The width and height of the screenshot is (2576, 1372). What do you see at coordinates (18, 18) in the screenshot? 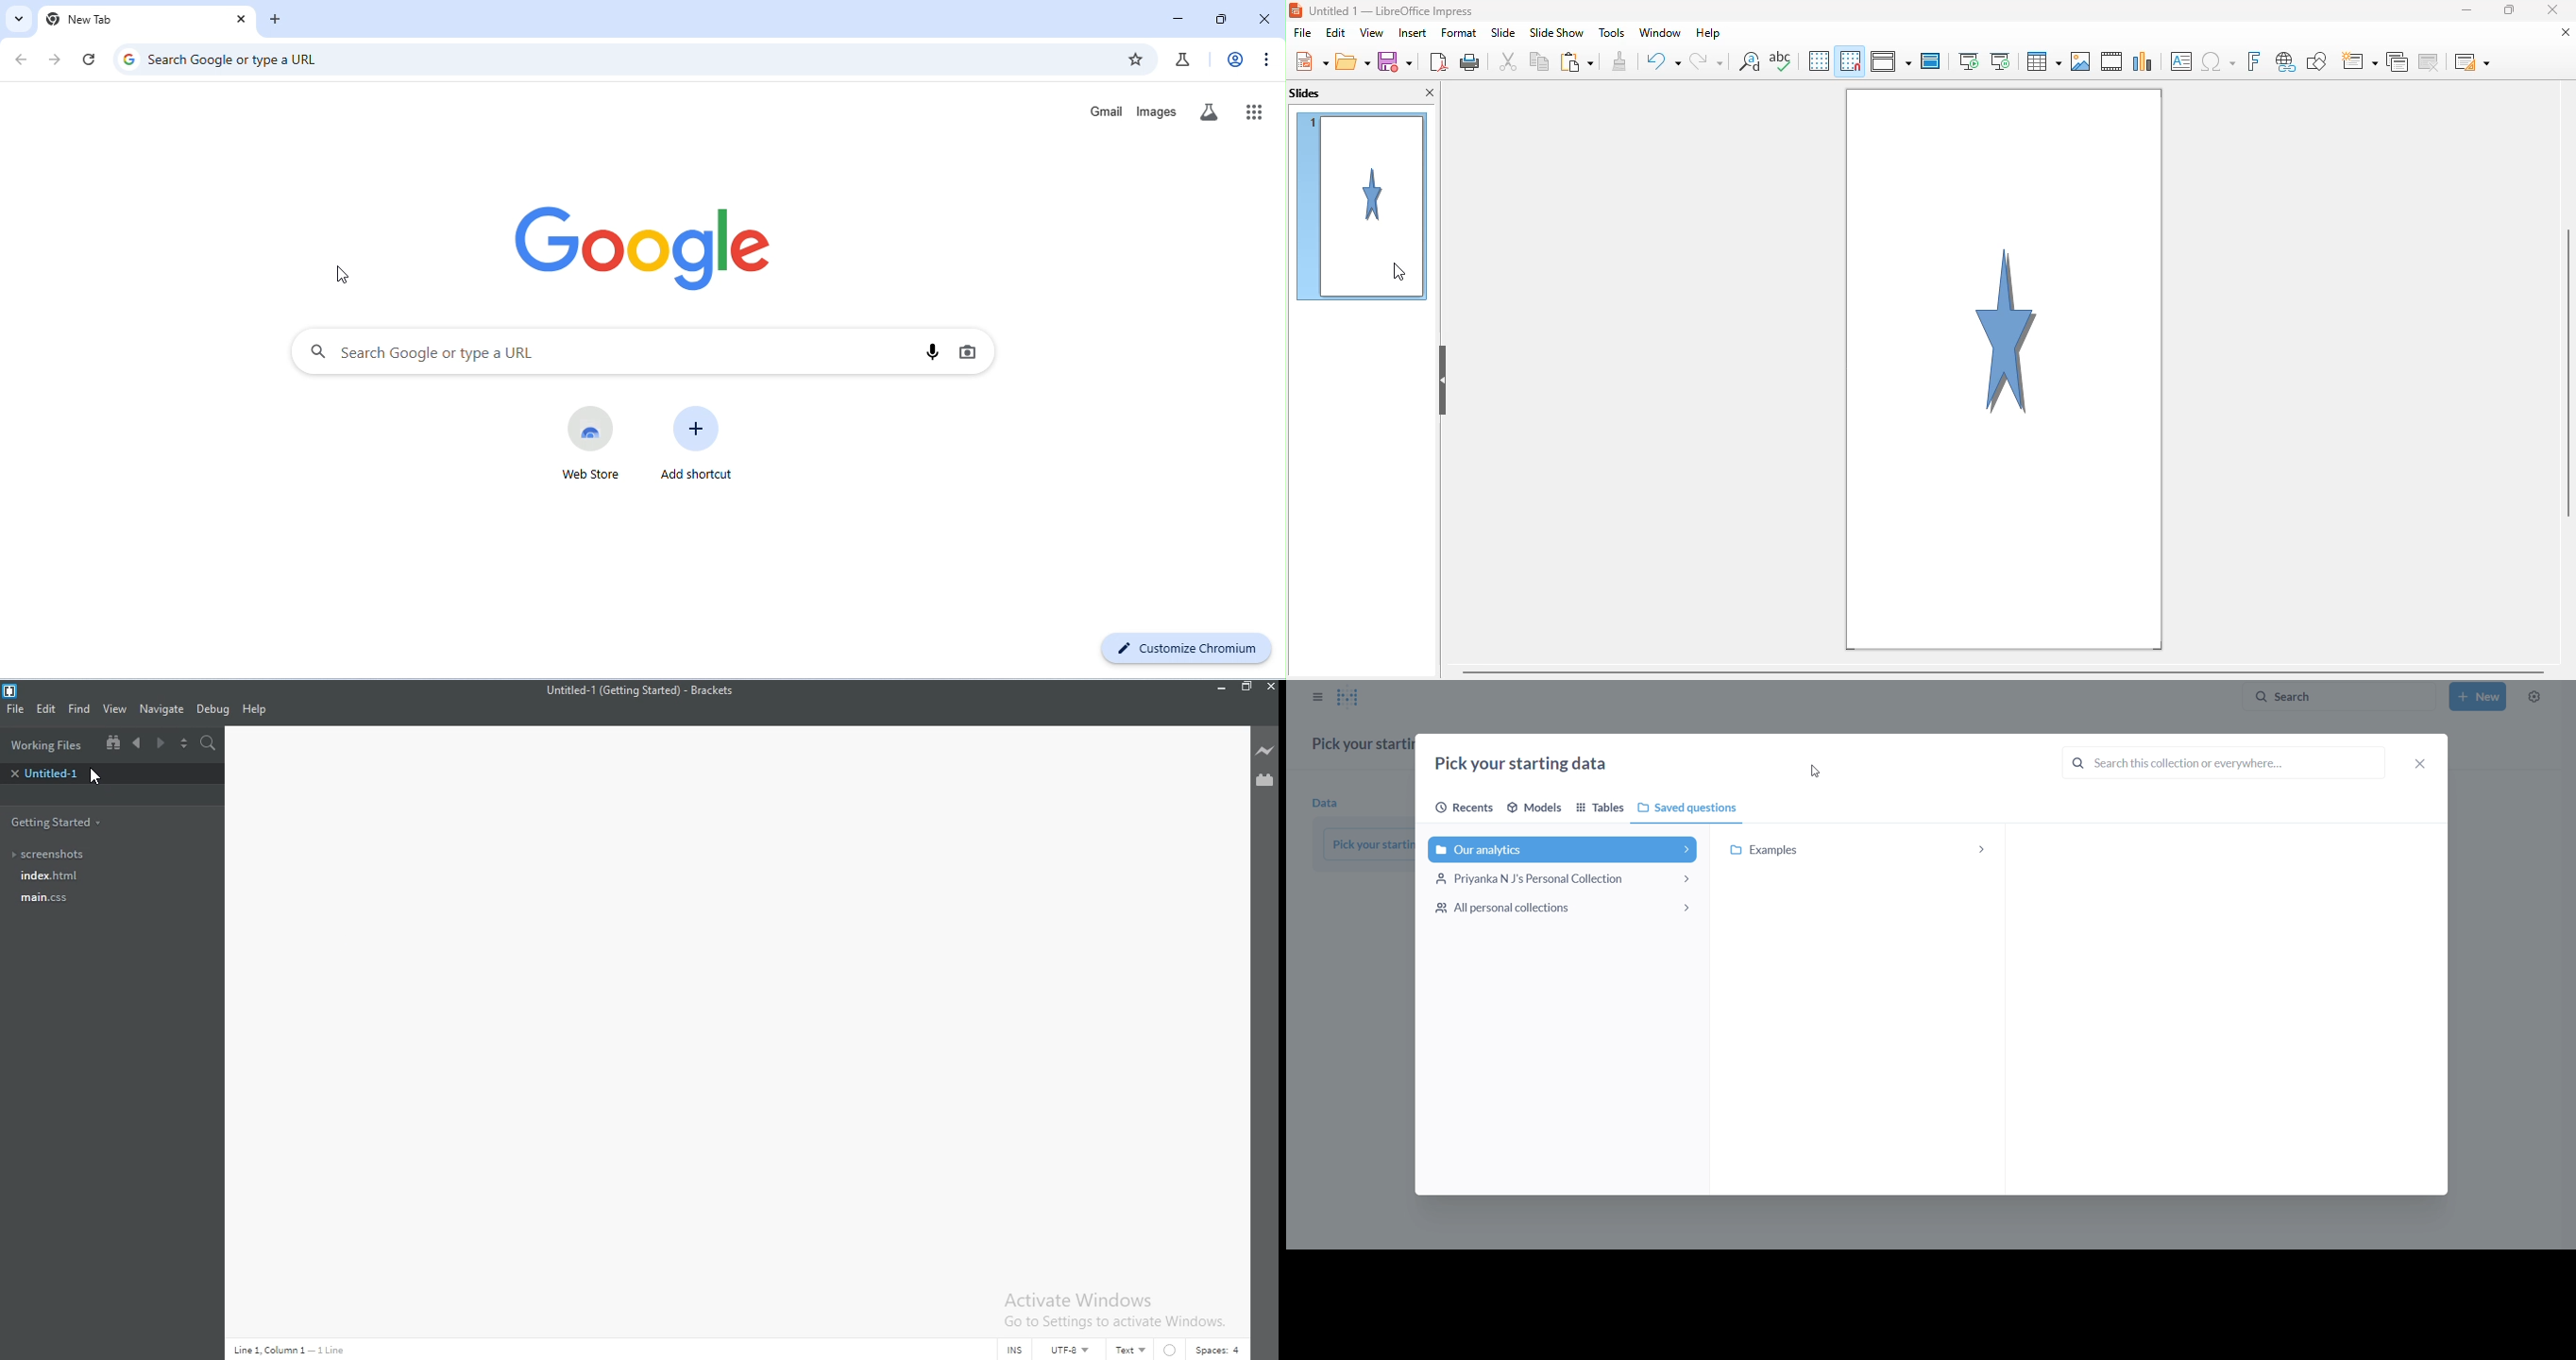
I see `search tabs` at bounding box center [18, 18].